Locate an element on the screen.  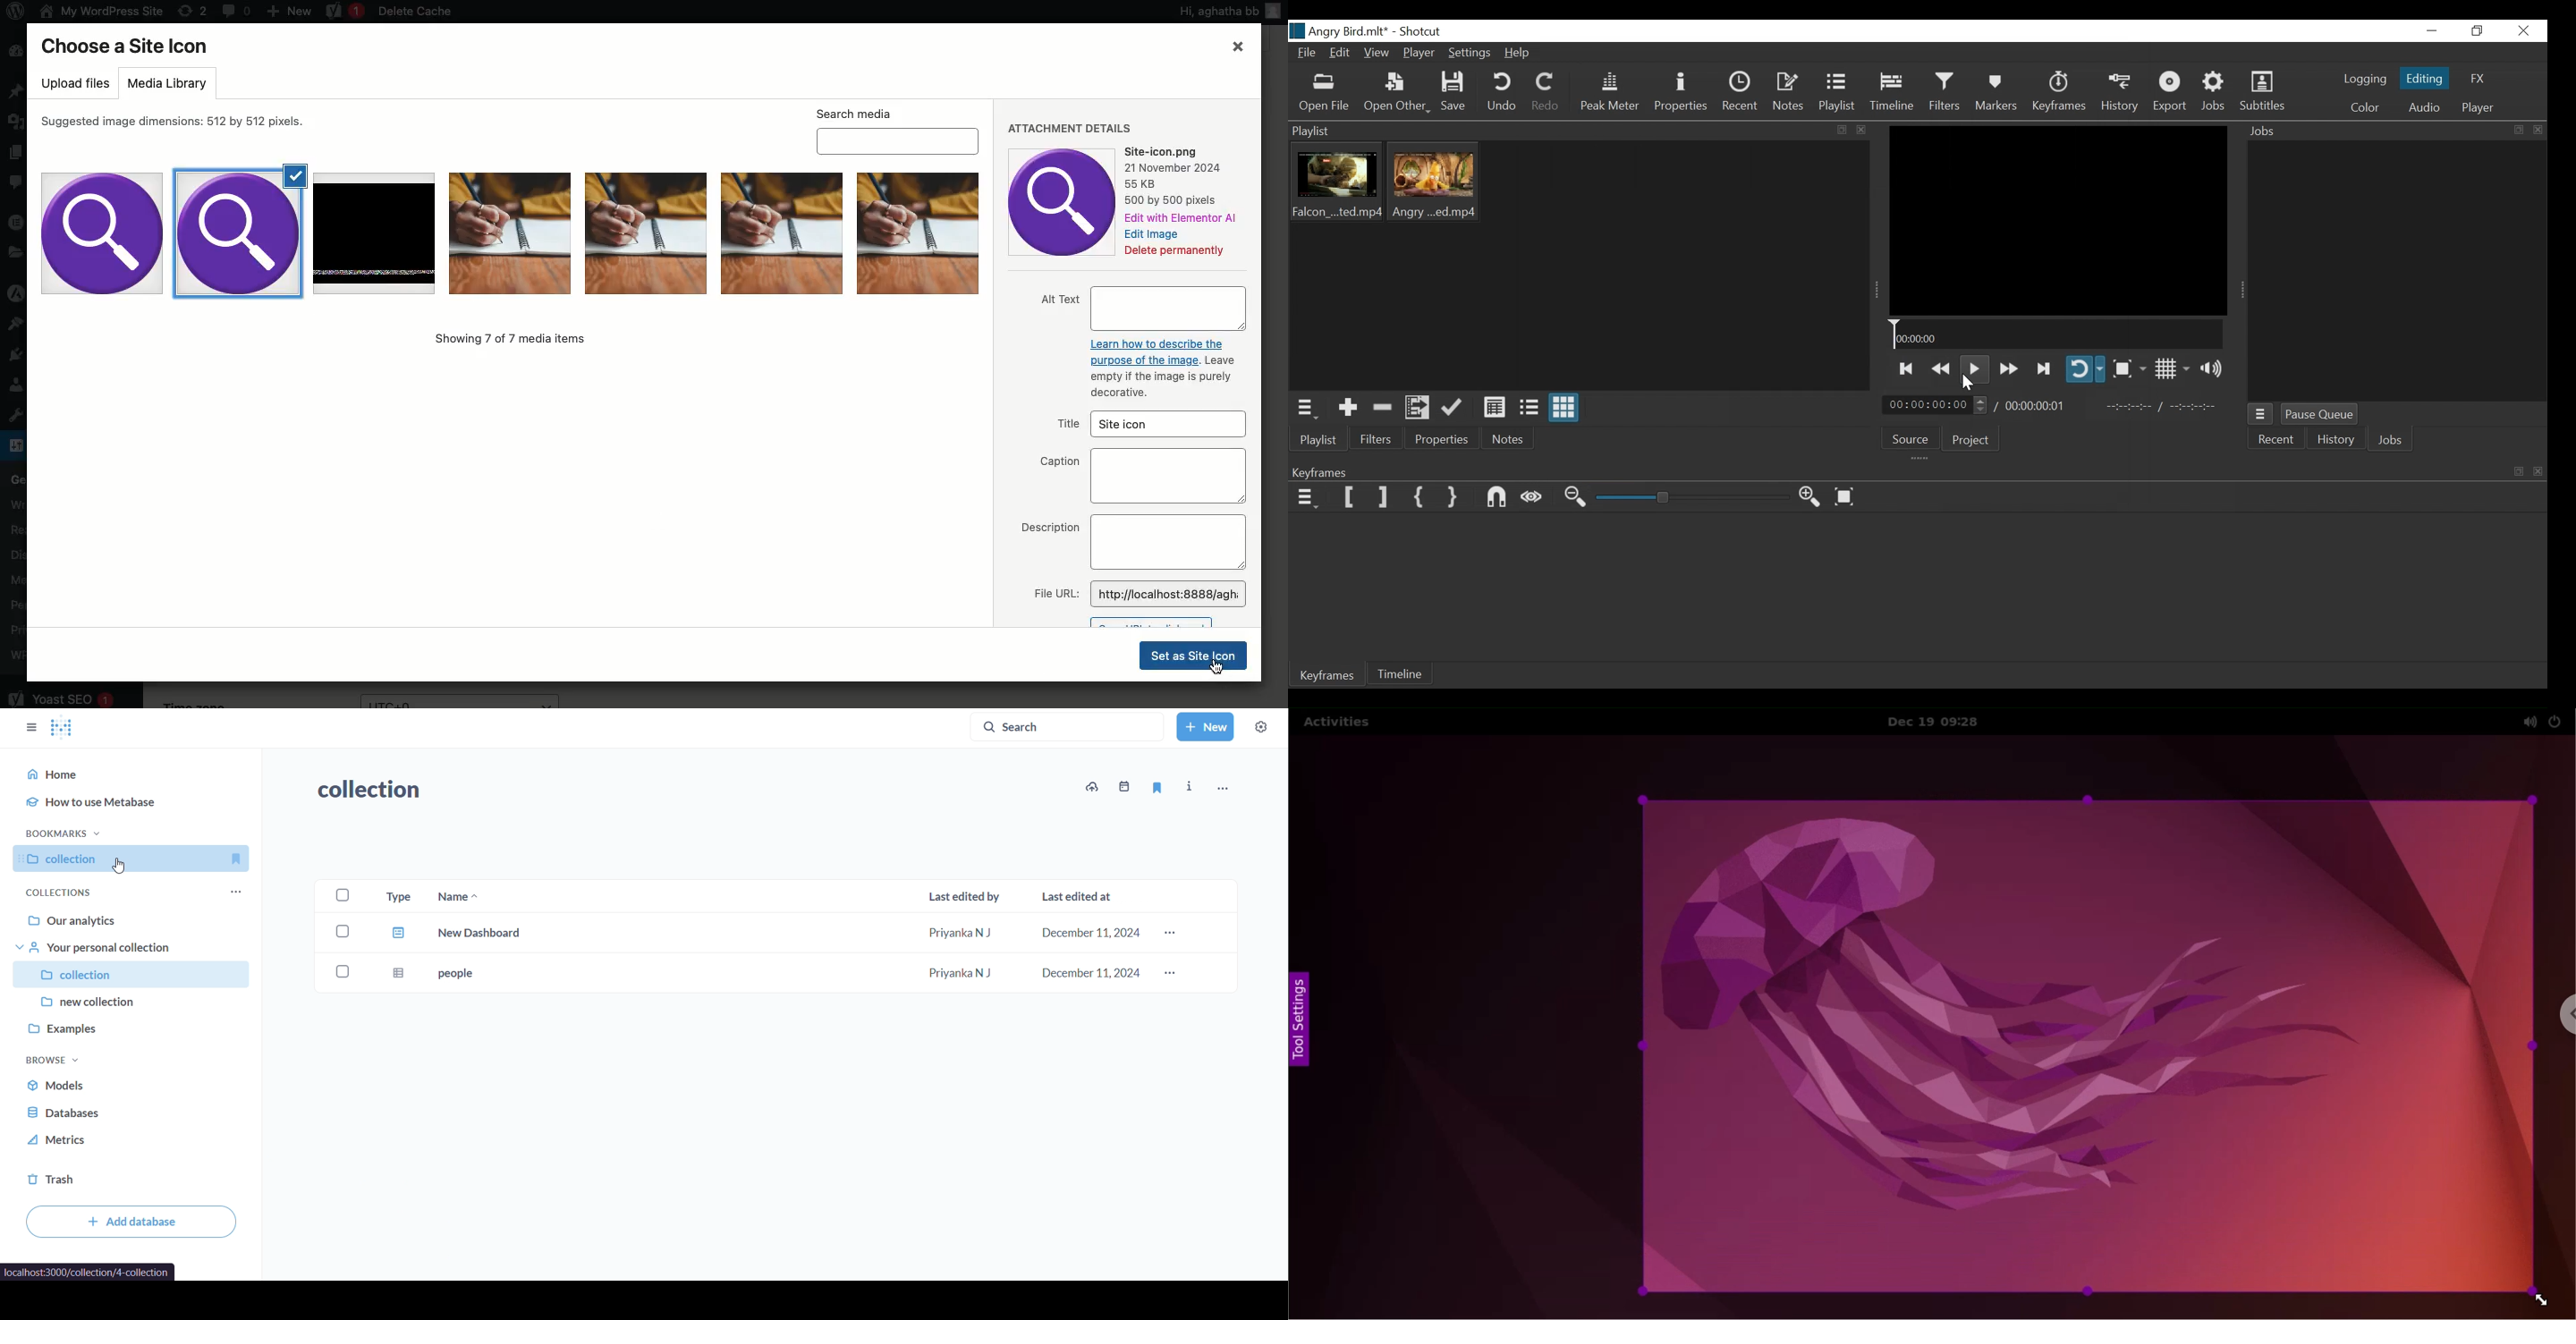
Edit with AI is located at coordinates (1184, 218).